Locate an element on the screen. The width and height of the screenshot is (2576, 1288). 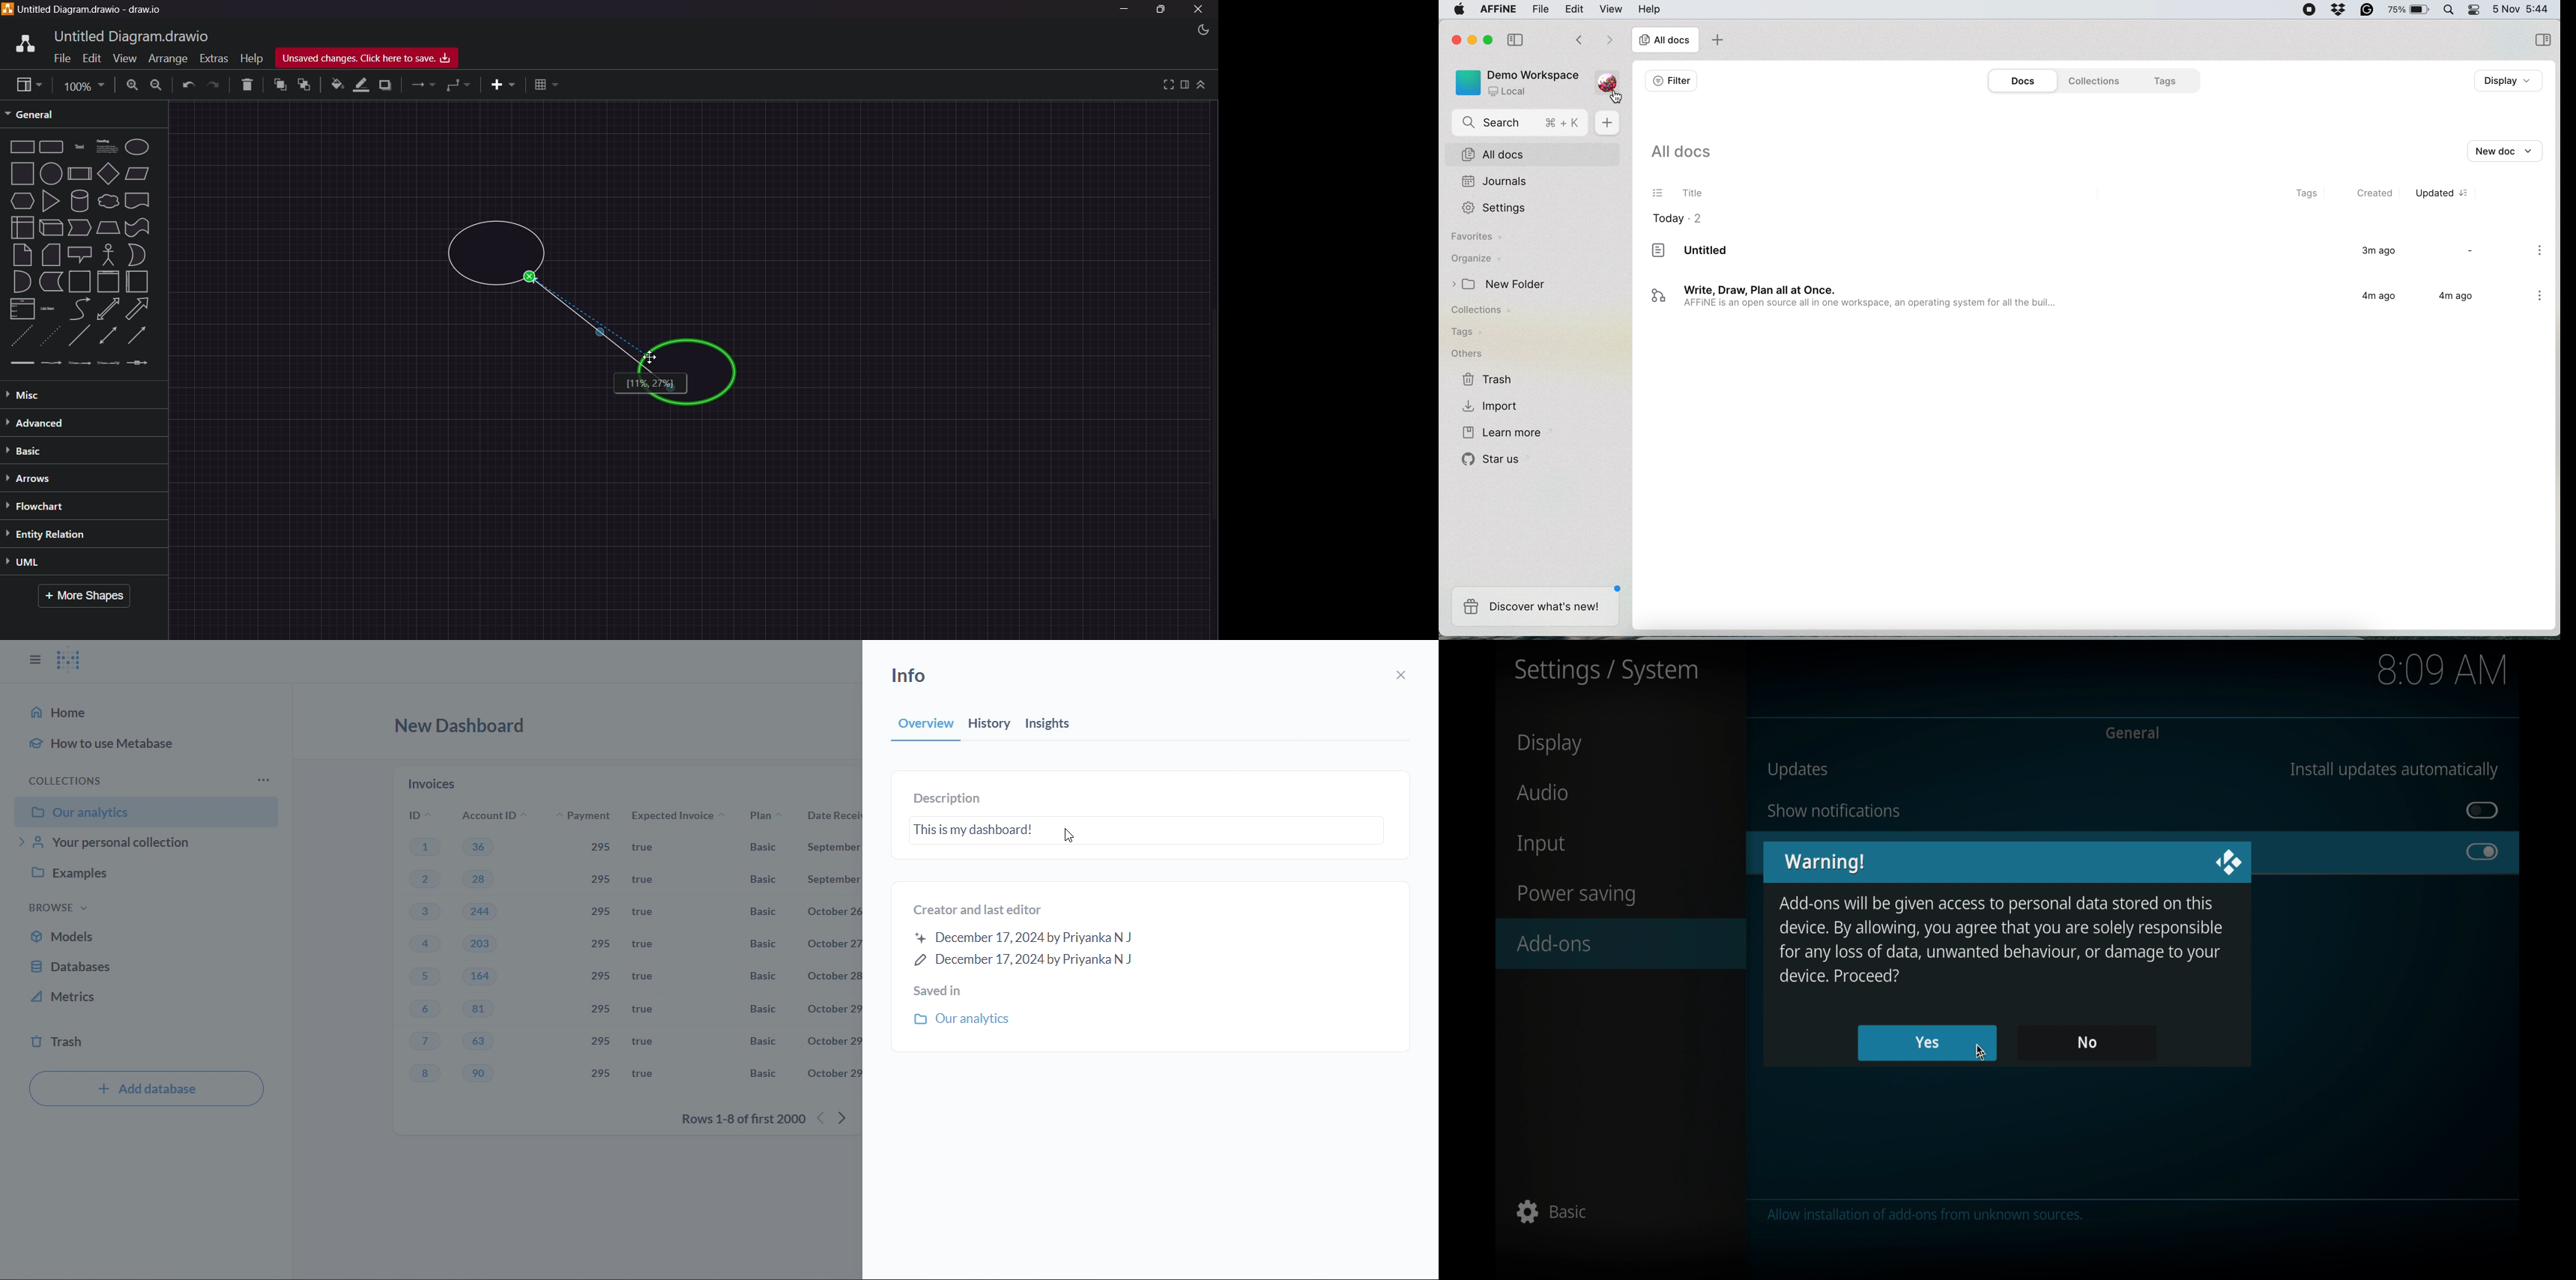
install updates automatically is located at coordinates (2394, 770).